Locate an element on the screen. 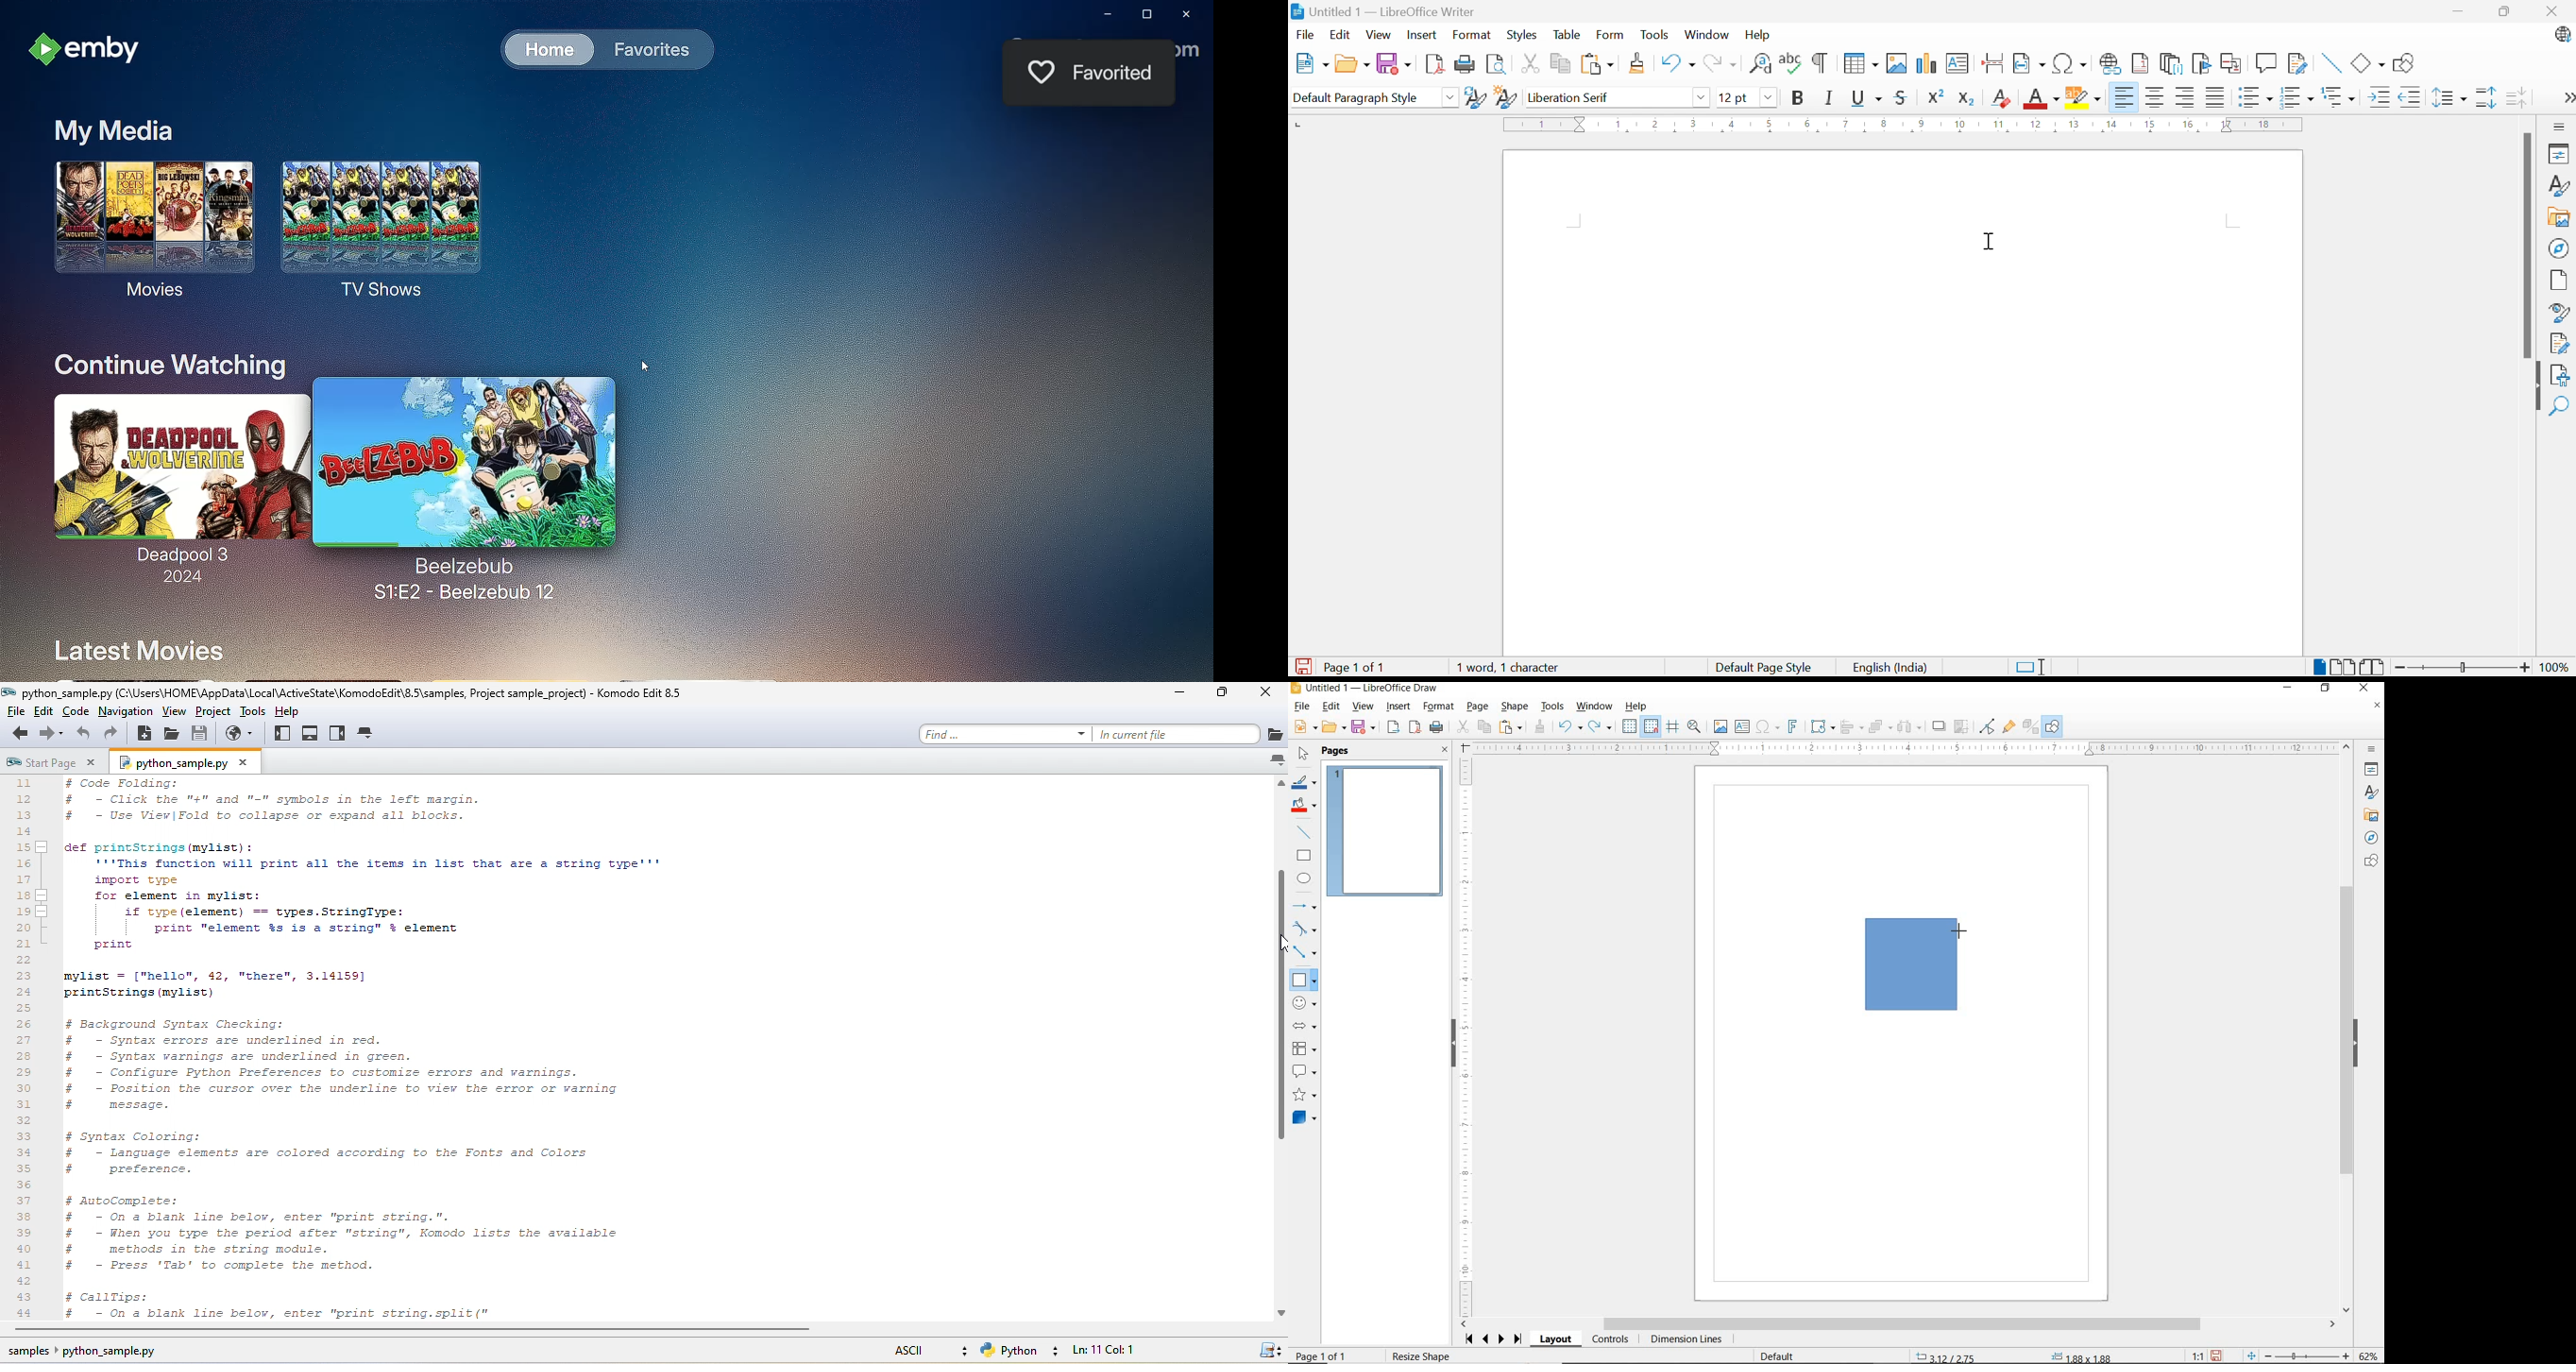 The width and height of the screenshot is (2576, 1372). 1 word, 1 character is located at coordinates (1507, 667).